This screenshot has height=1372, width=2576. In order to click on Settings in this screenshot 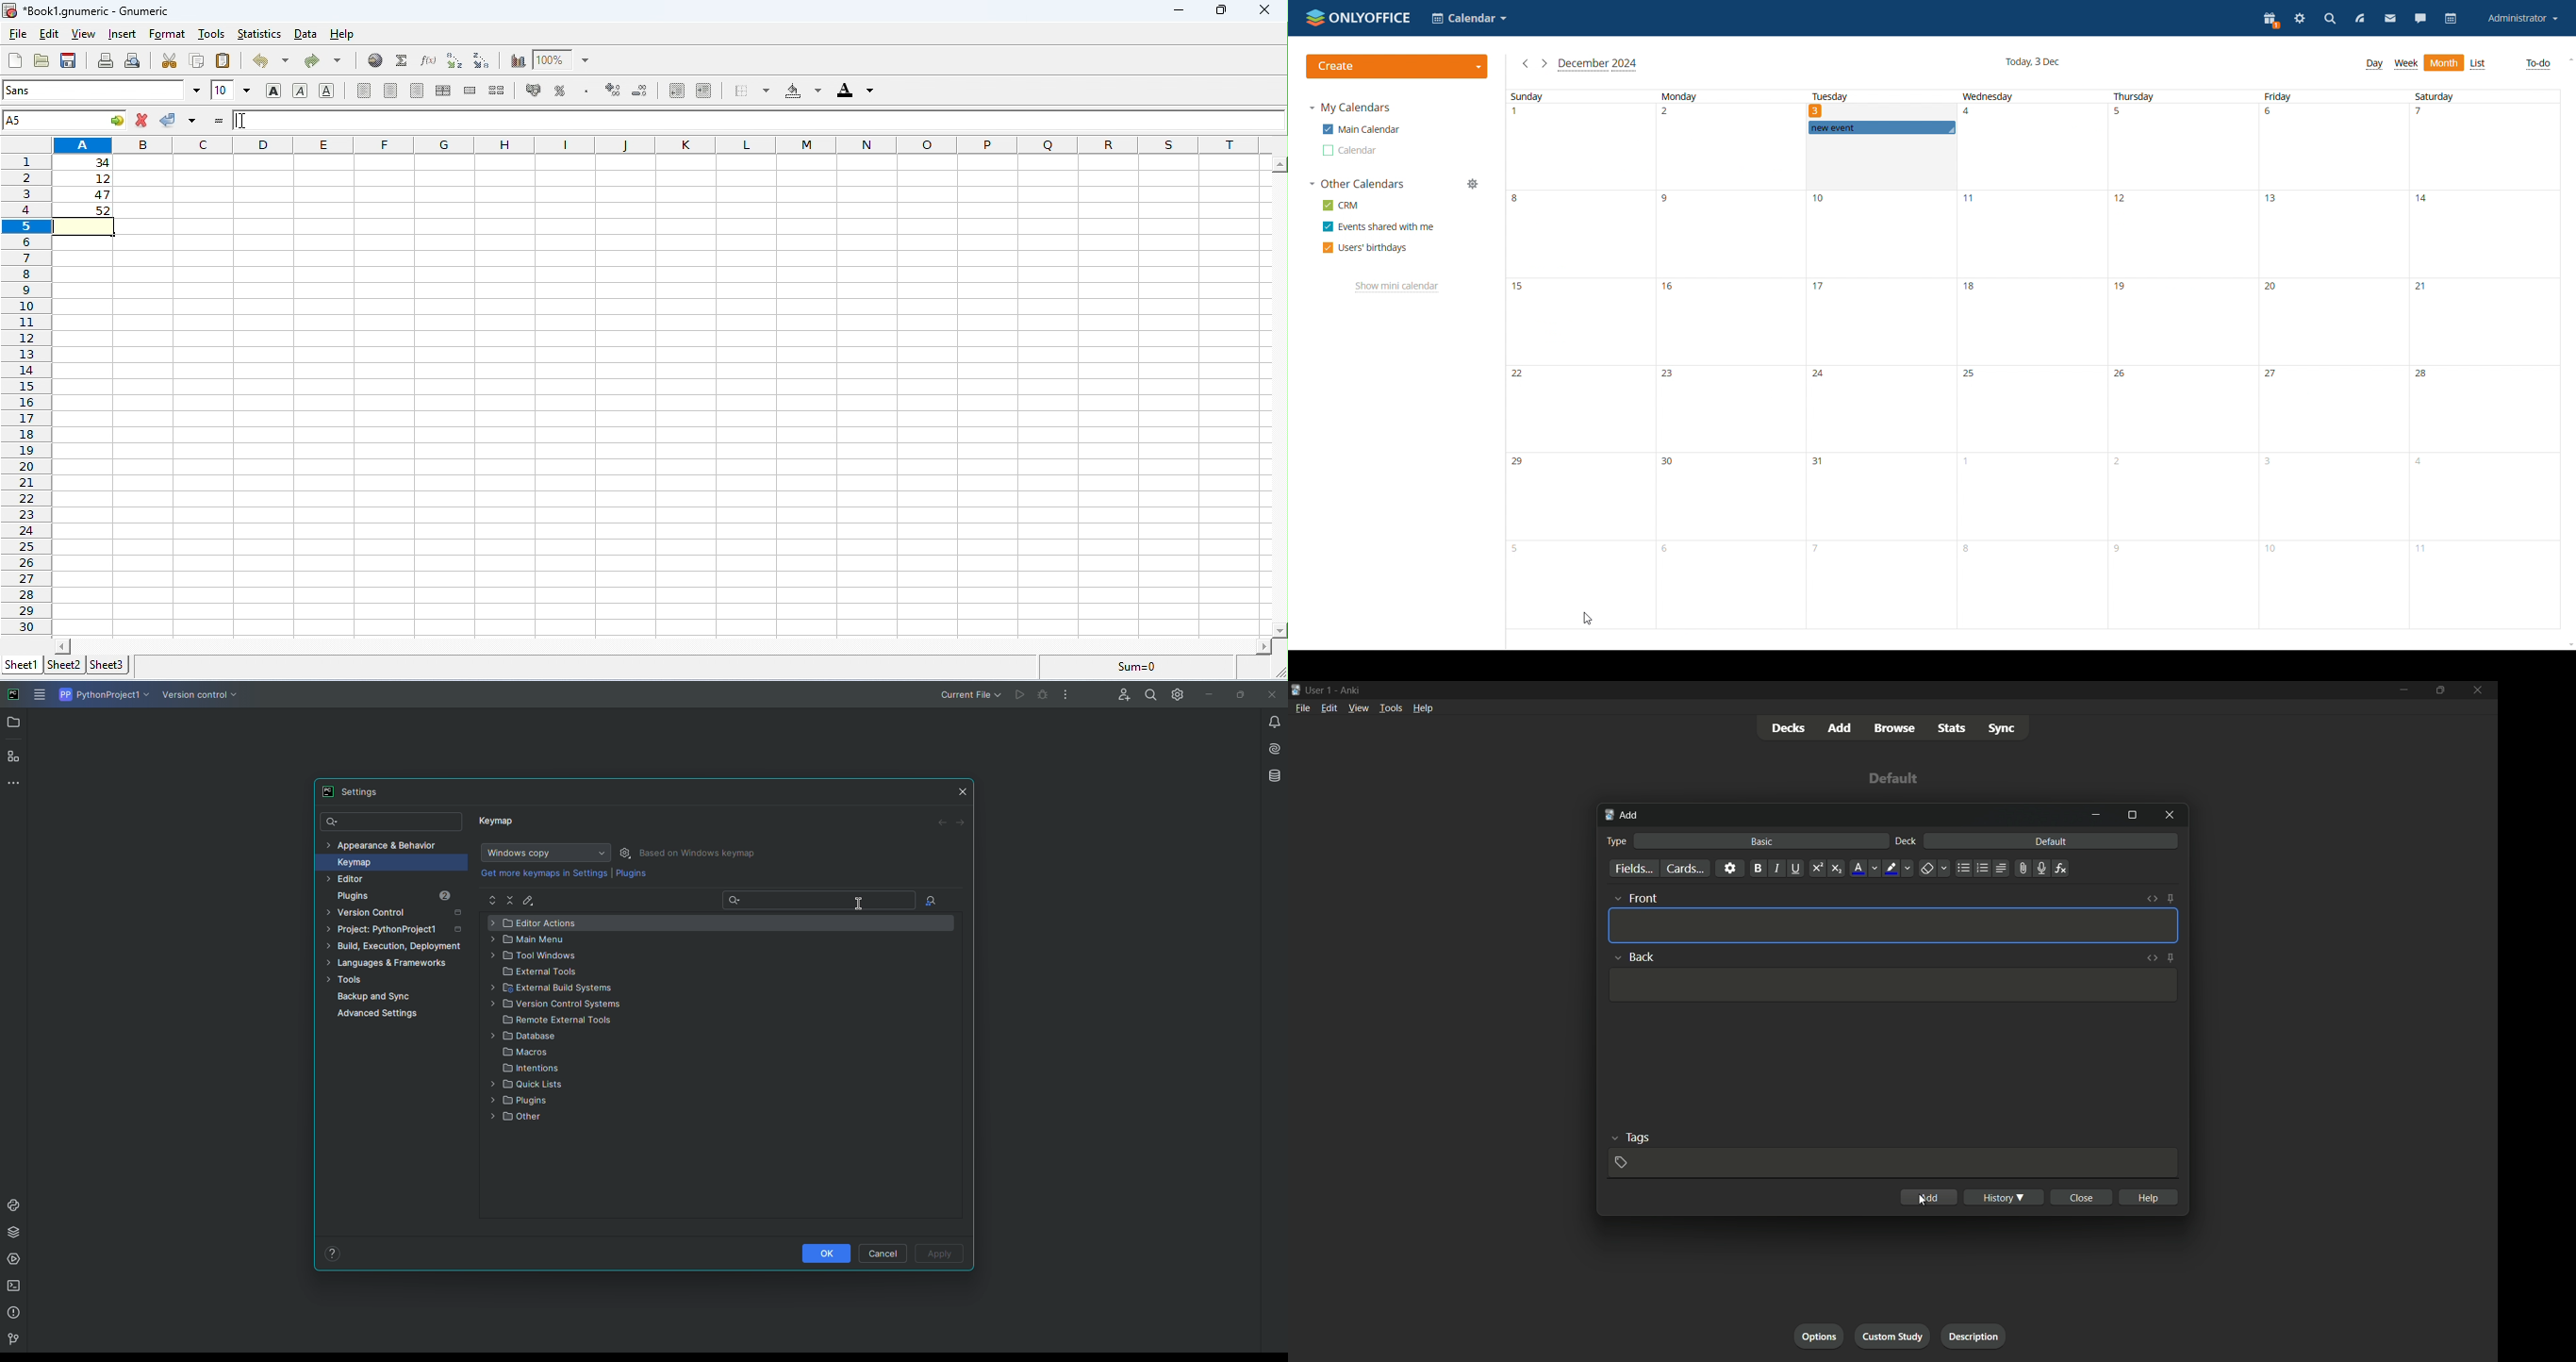, I will do `click(1175, 694)`.